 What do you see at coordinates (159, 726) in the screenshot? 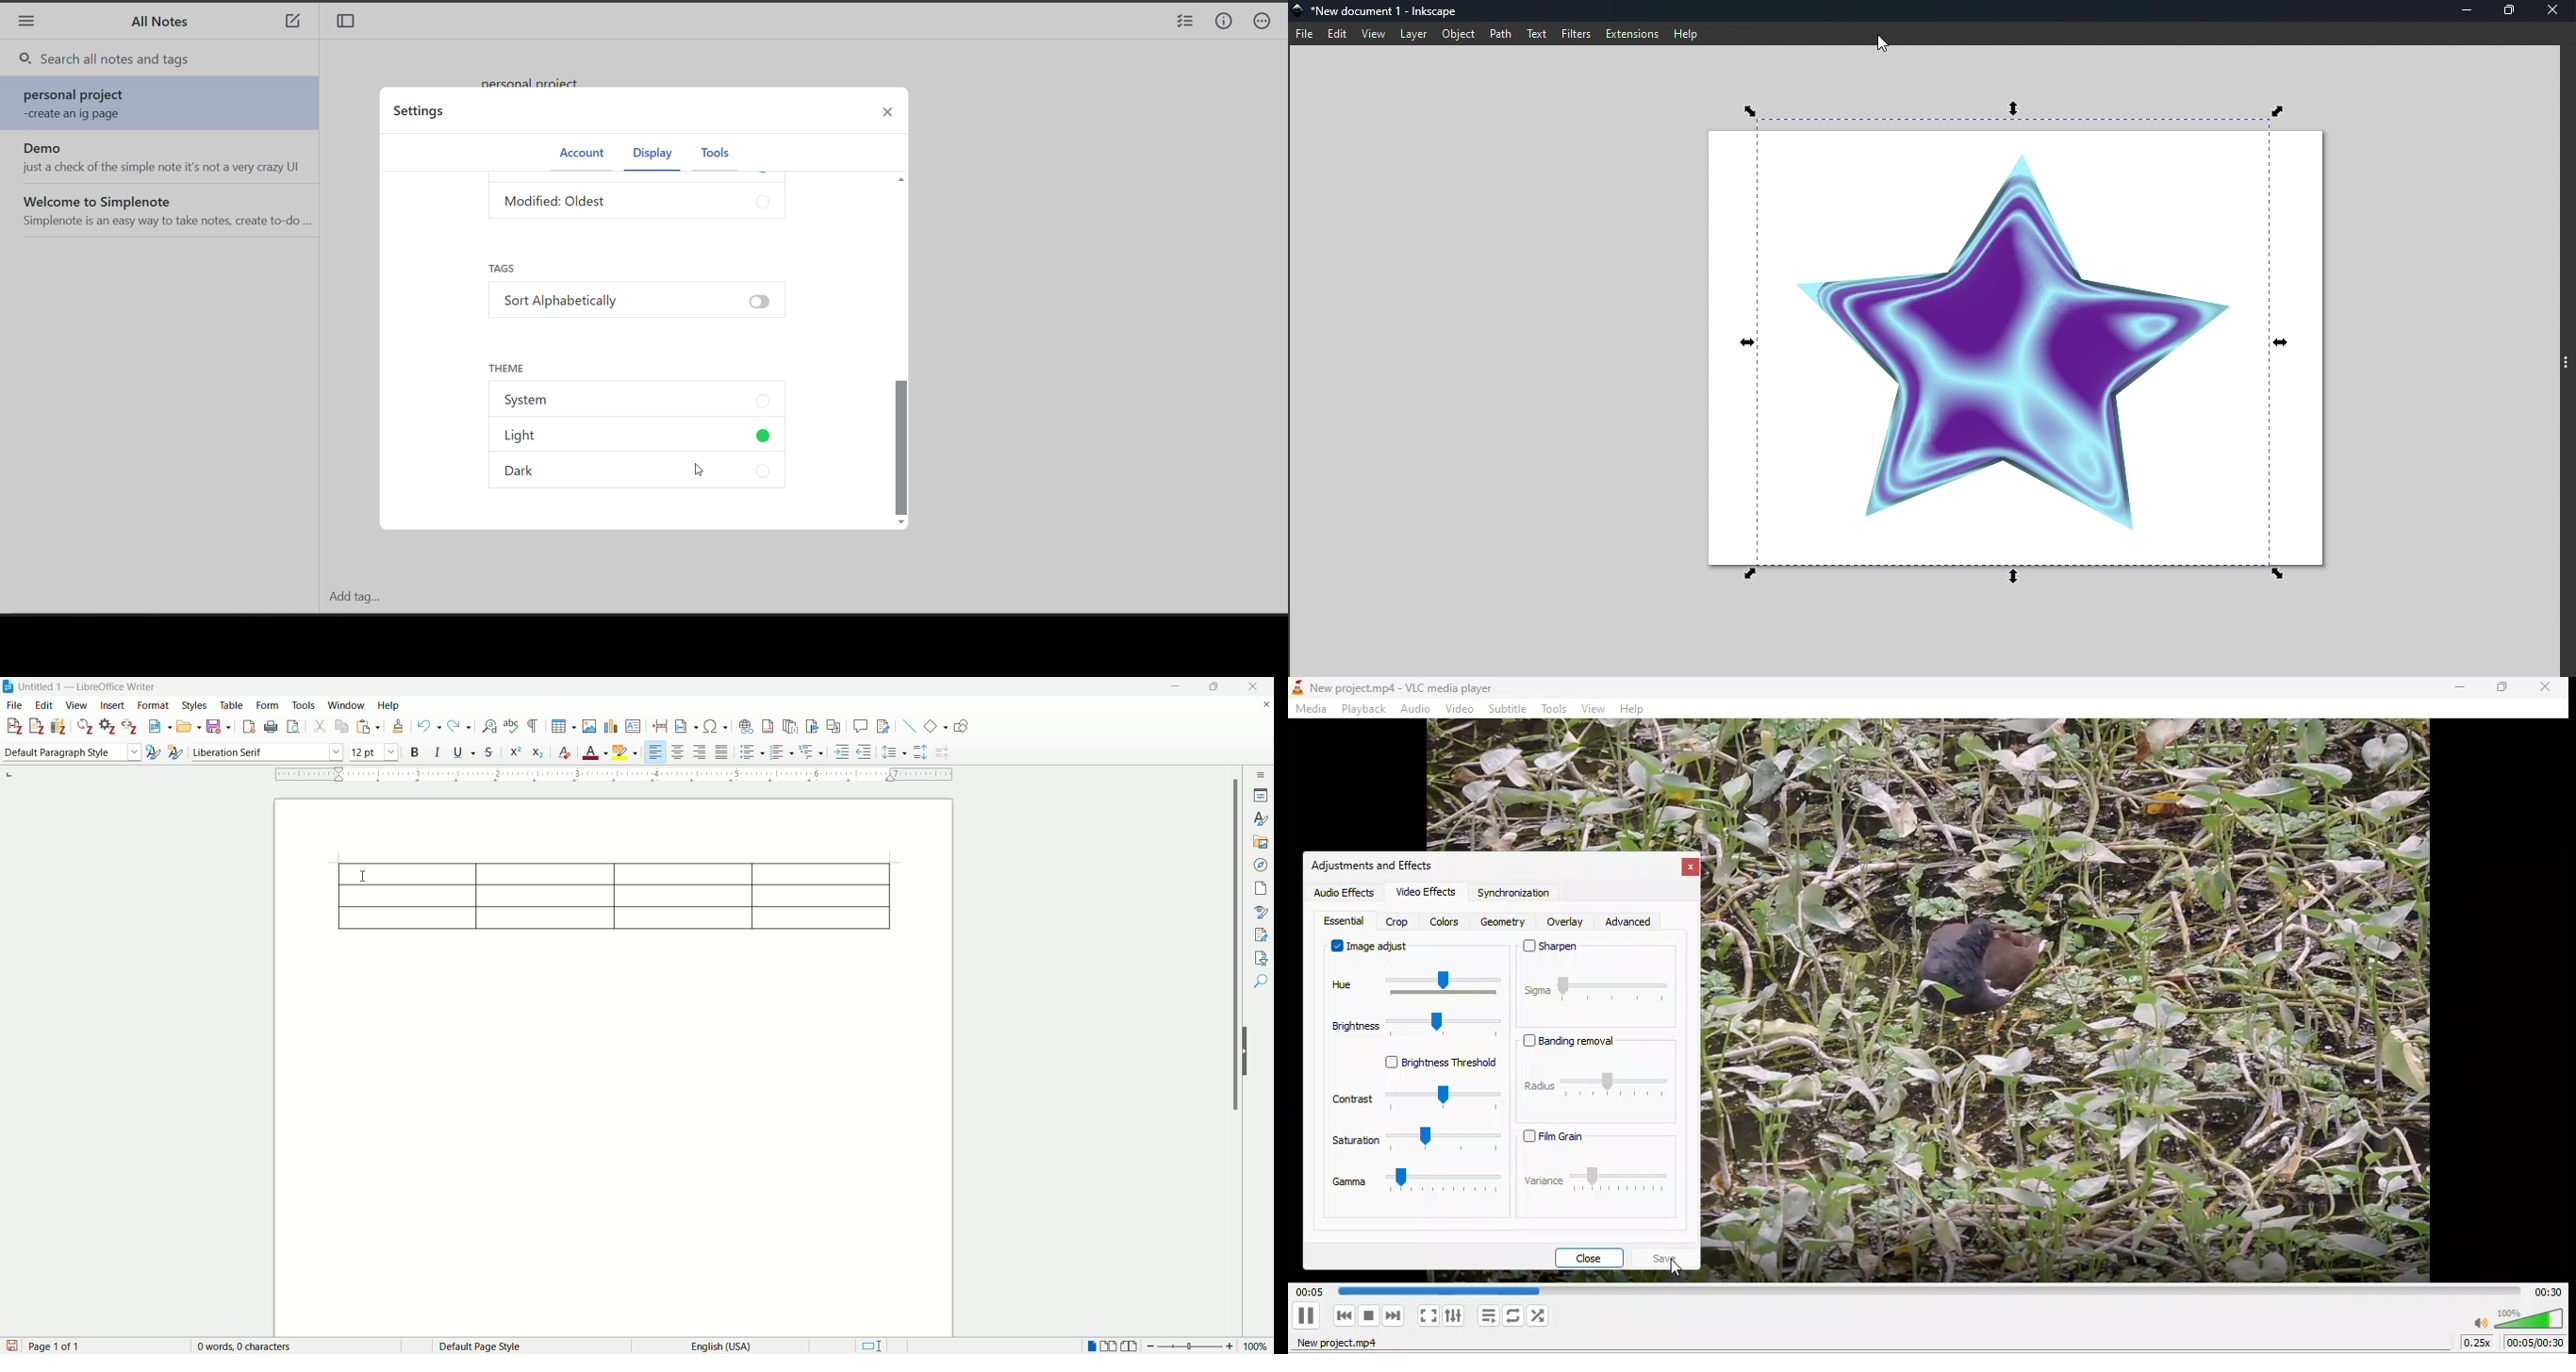
I see `new` at bounding box center [159, 726].